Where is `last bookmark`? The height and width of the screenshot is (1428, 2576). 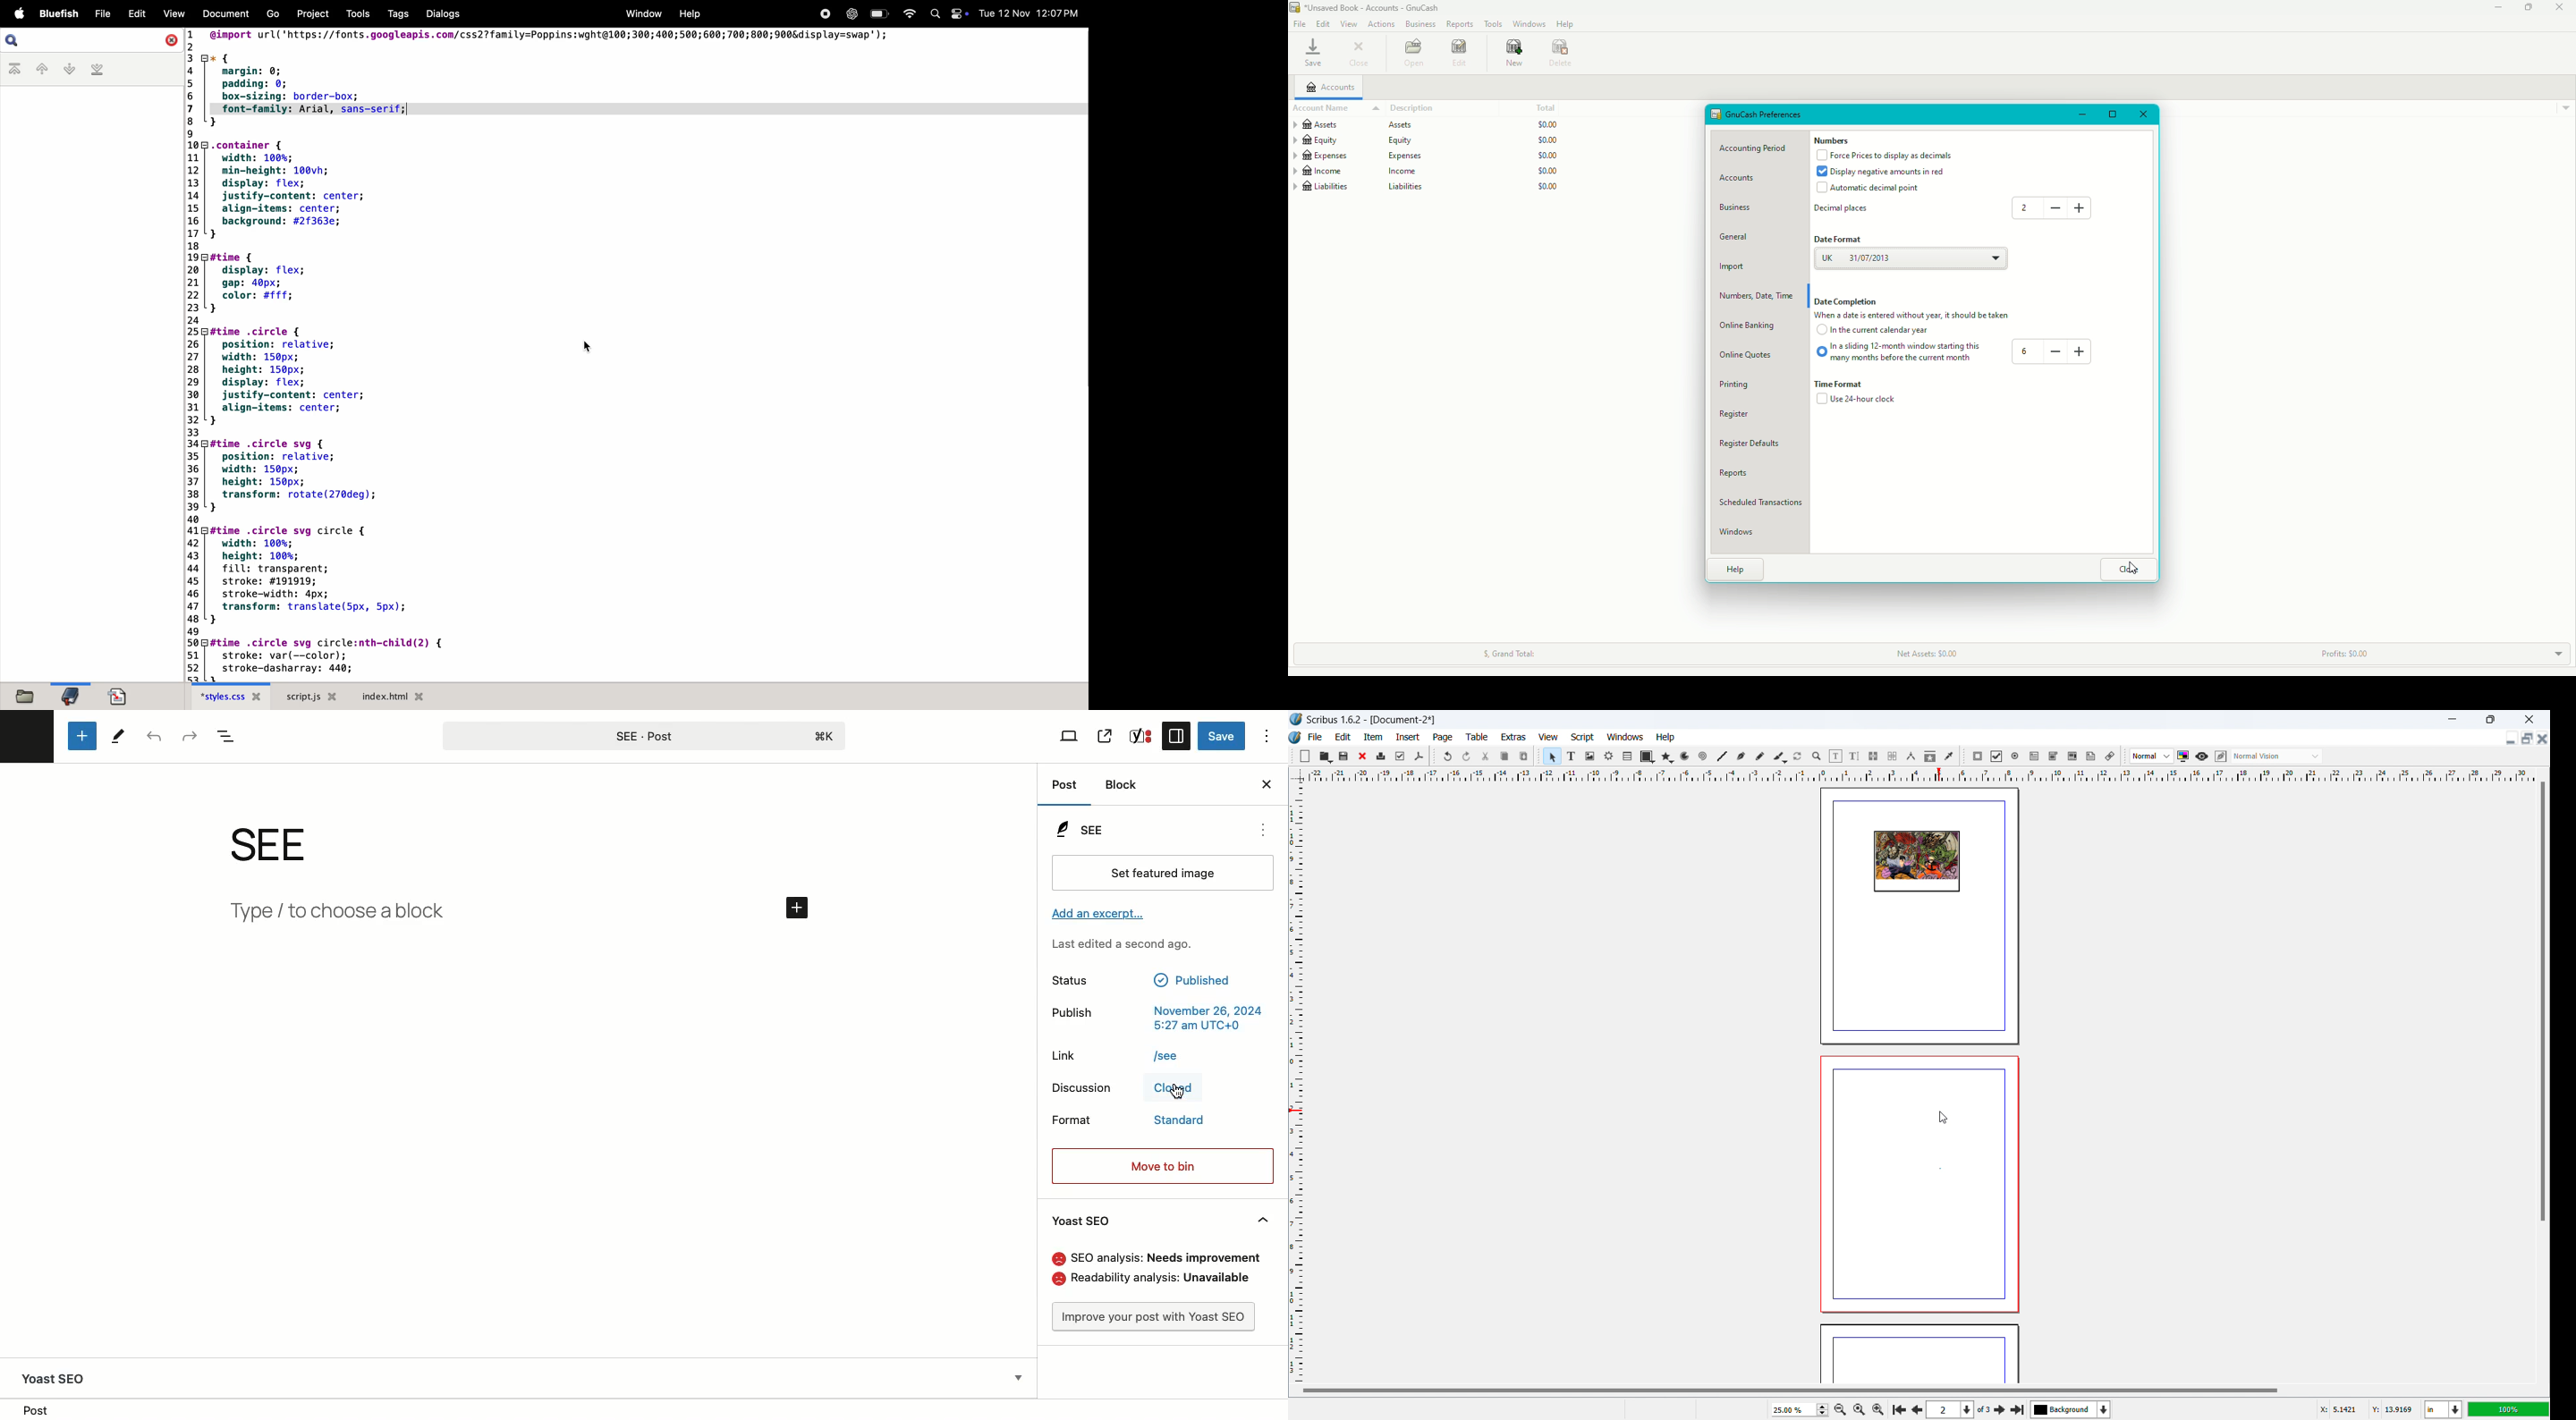 last bookmark is located at coordinates (97, 71).